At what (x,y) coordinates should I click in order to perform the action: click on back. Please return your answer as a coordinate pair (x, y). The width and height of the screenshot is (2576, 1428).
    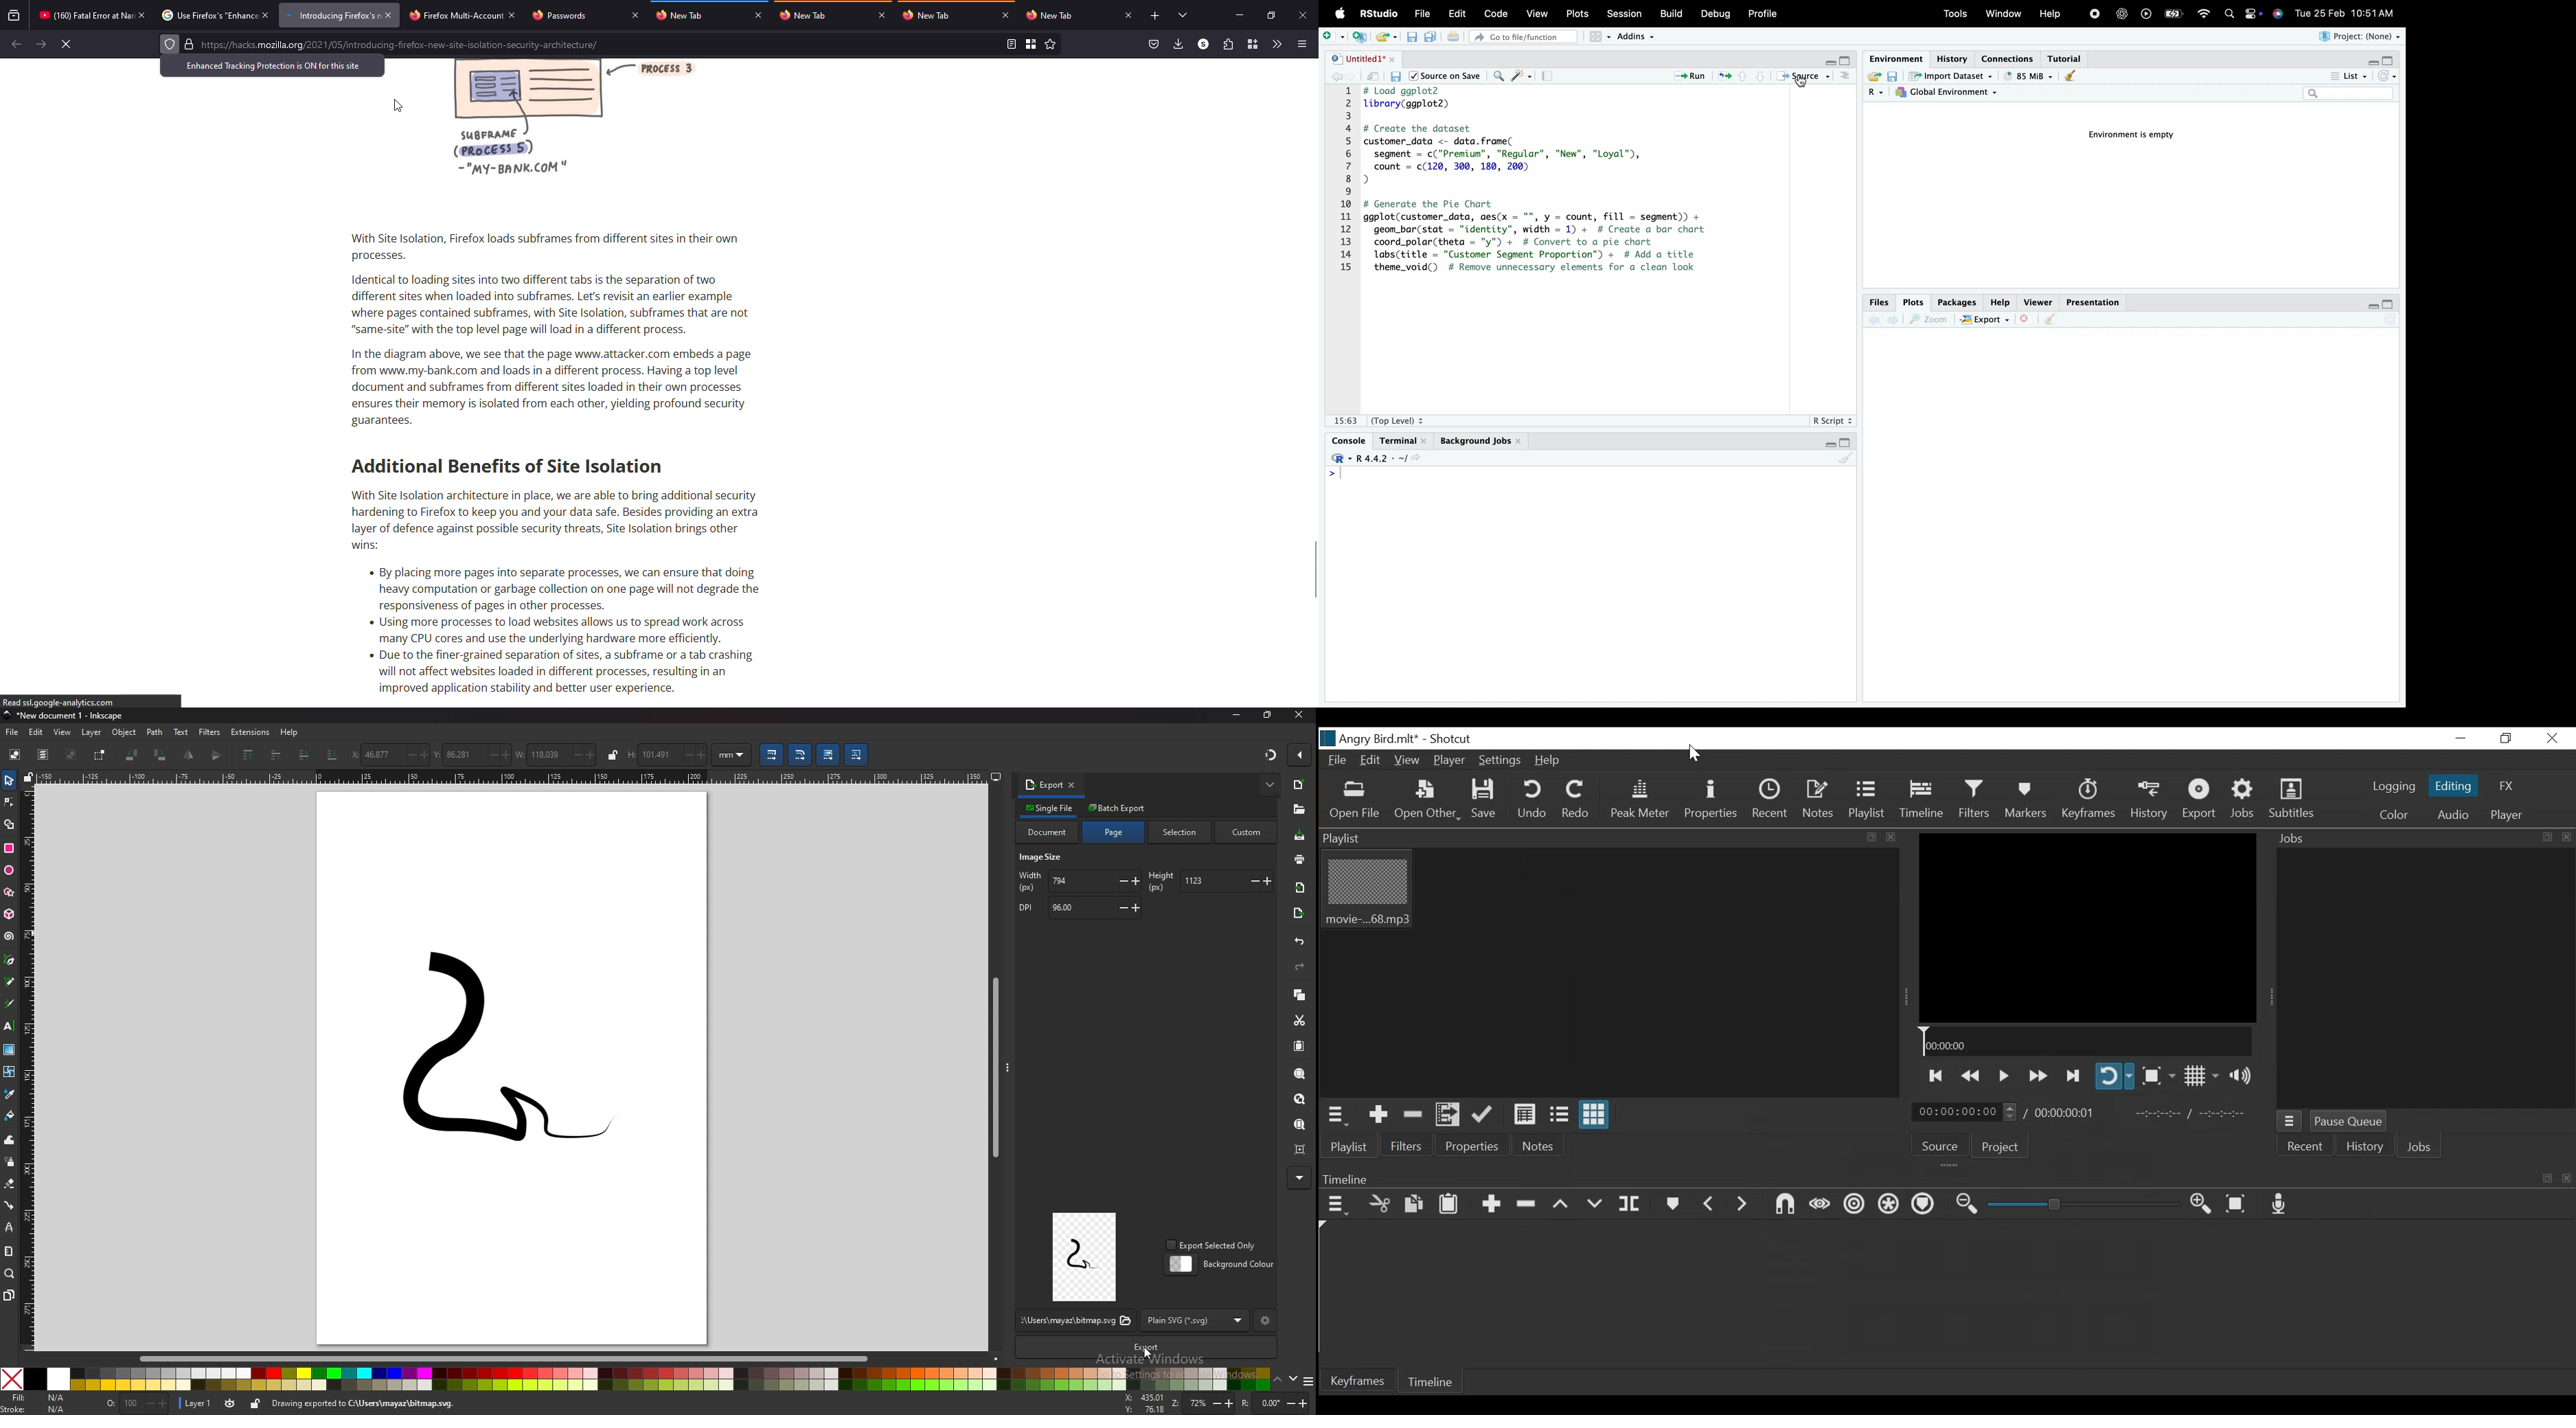
    Looking at the image, I should click on (1341, 78).